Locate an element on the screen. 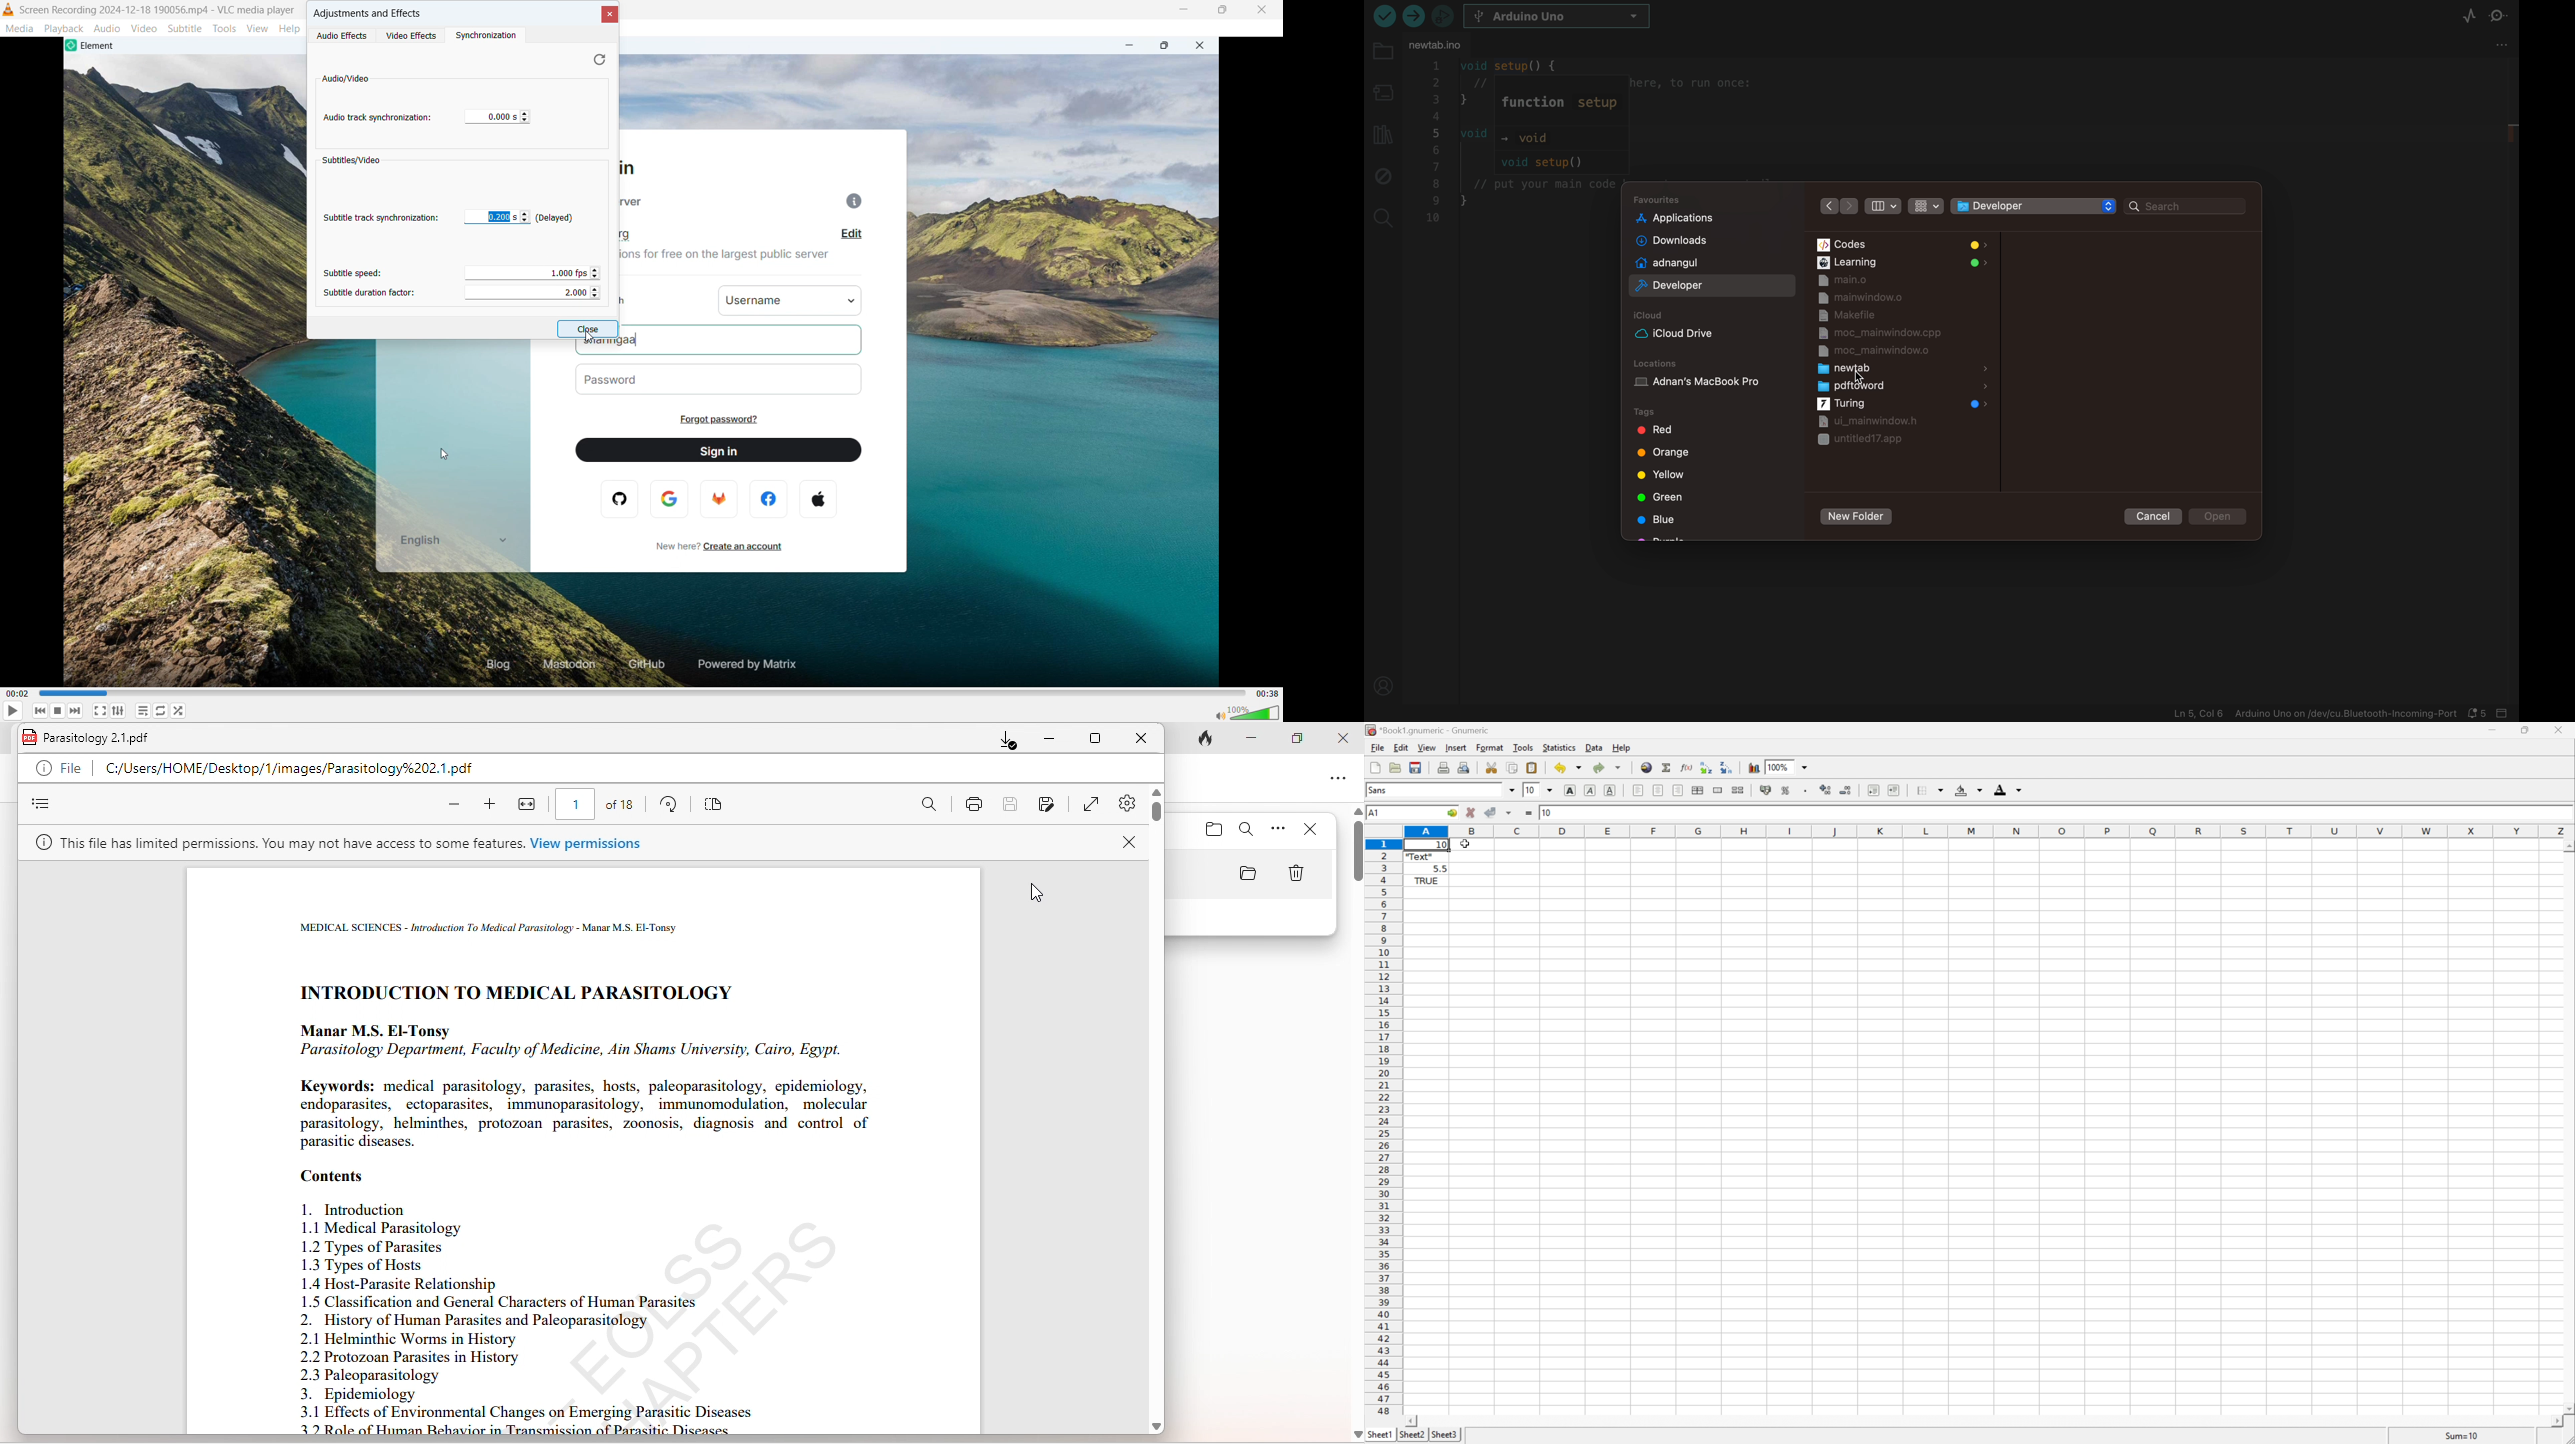 This screenshot has height=1456, width=2576. main is located at coordinates (1901, 281).